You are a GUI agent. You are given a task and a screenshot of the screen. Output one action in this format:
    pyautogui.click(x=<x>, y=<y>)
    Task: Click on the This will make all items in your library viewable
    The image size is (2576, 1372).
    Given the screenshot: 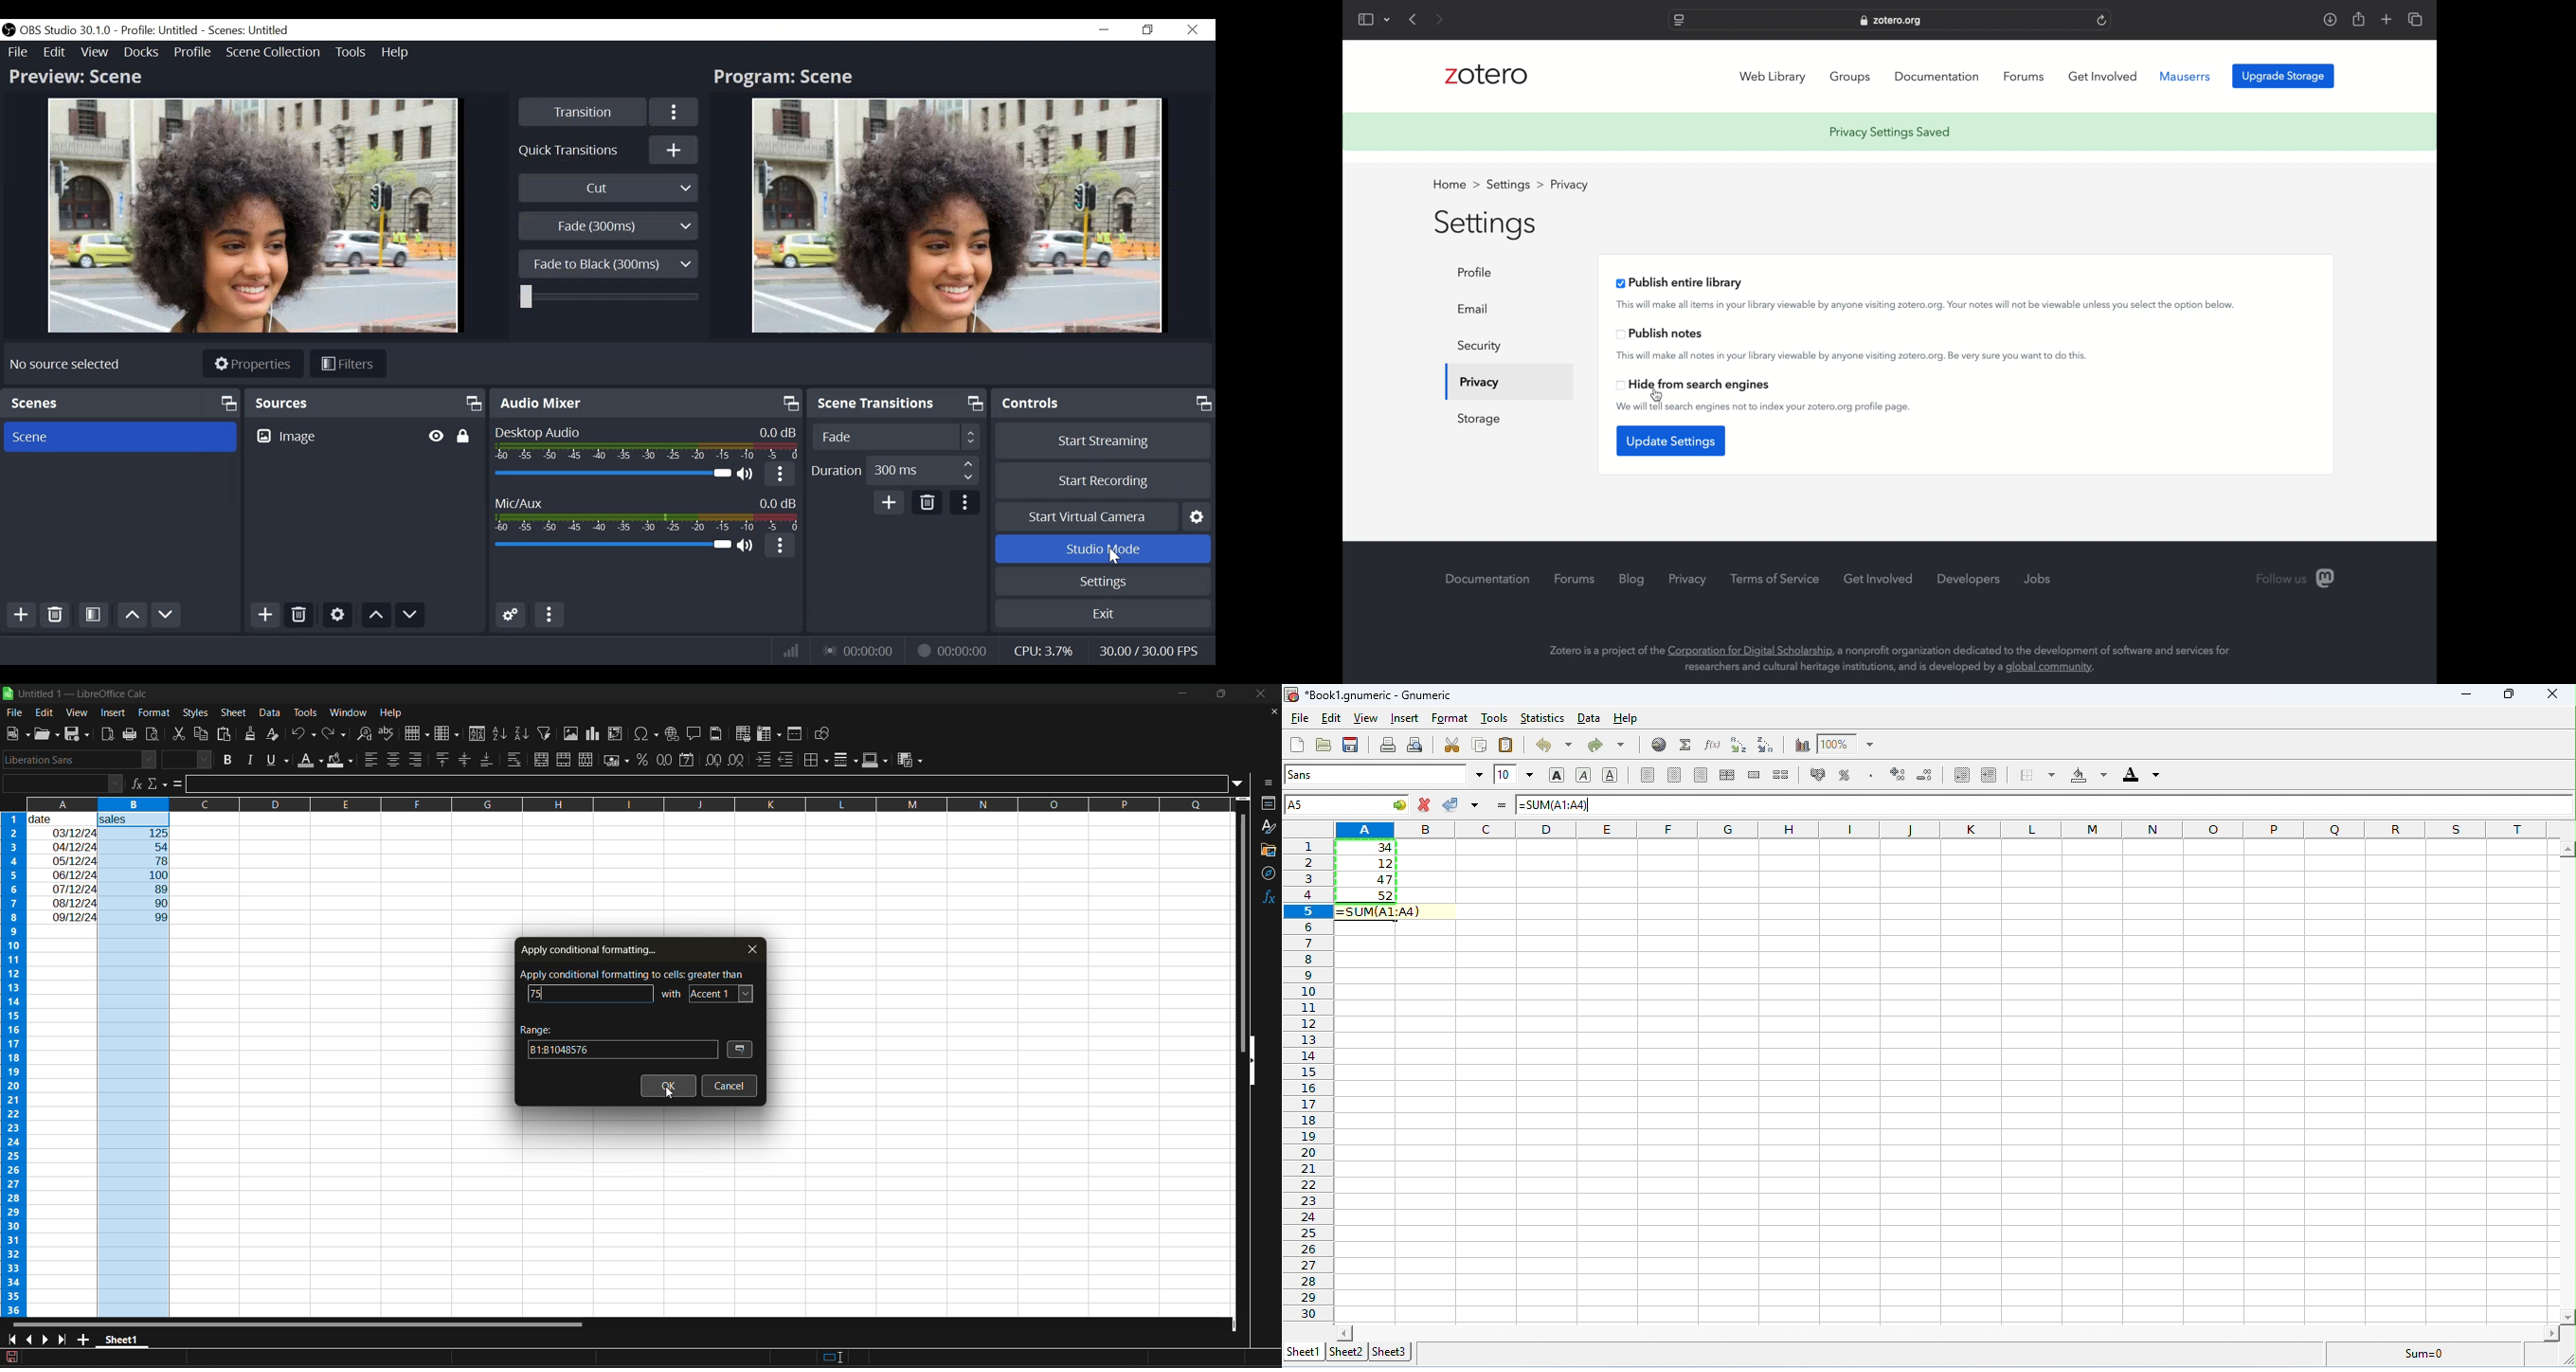 What is the action you would take?
    pyautogui.click(x=1925, y=306)
    